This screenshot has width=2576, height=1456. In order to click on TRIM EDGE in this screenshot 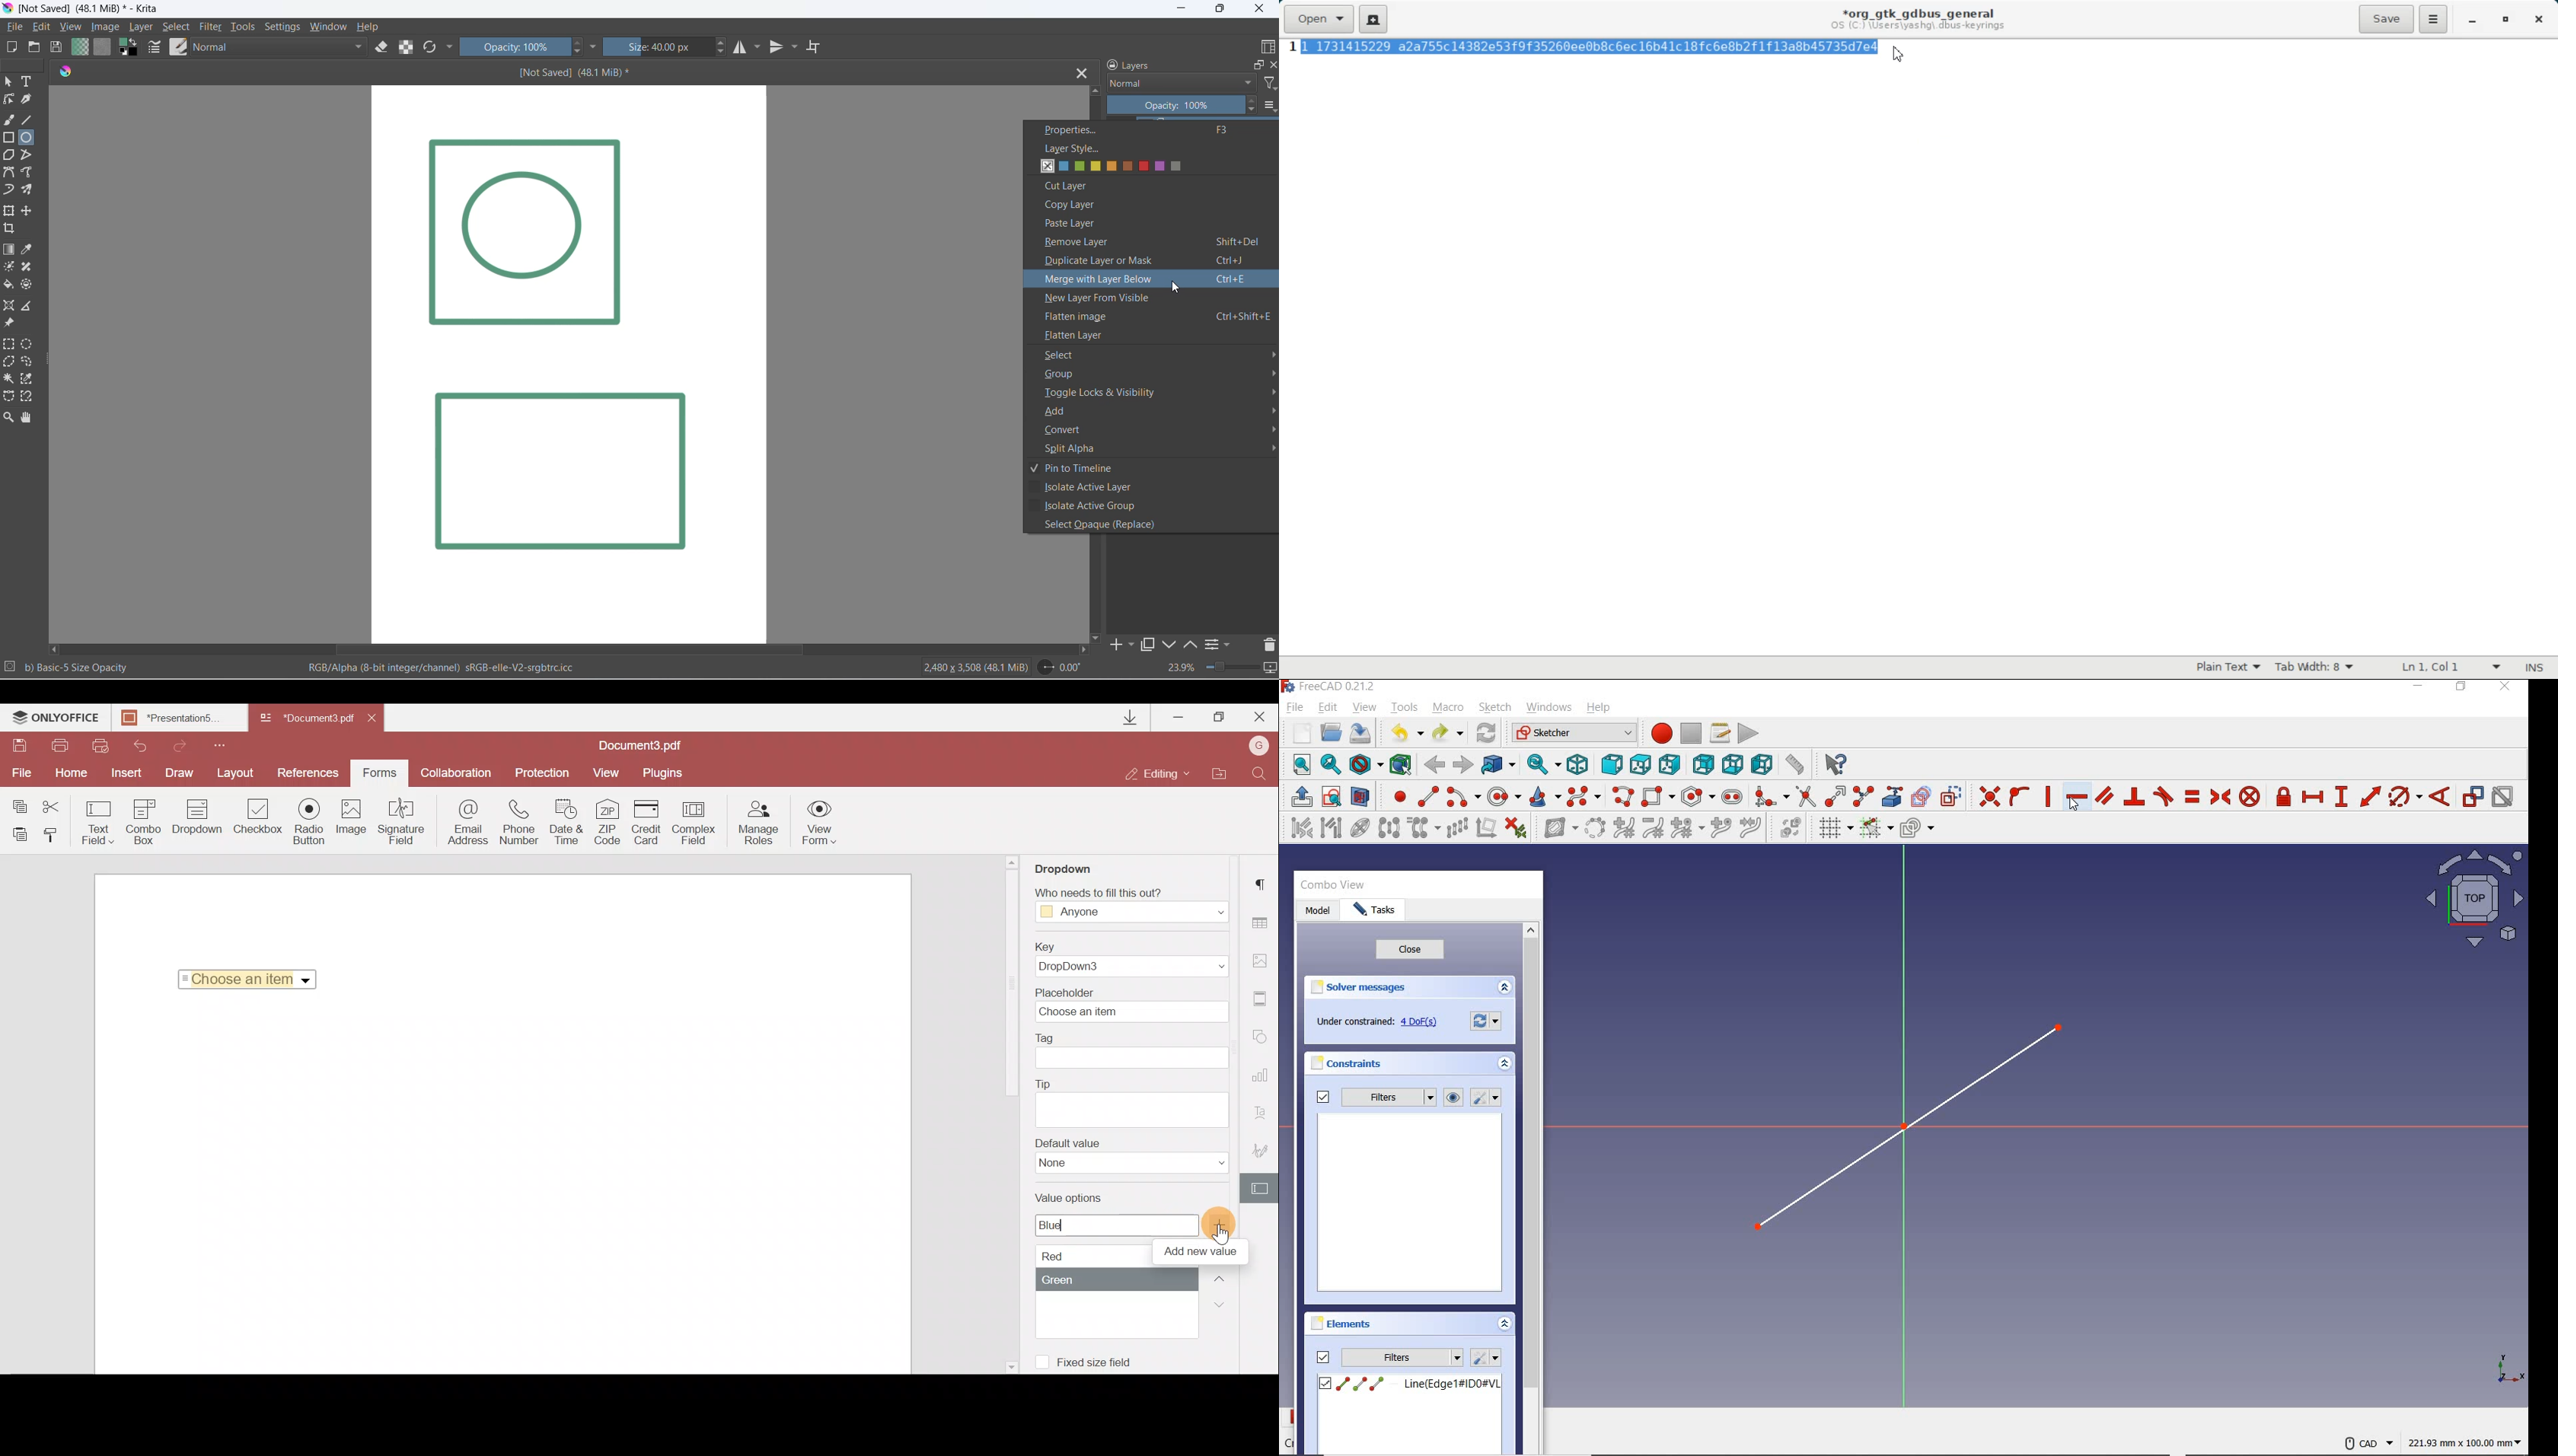, I will do `click(1804, 796)`.